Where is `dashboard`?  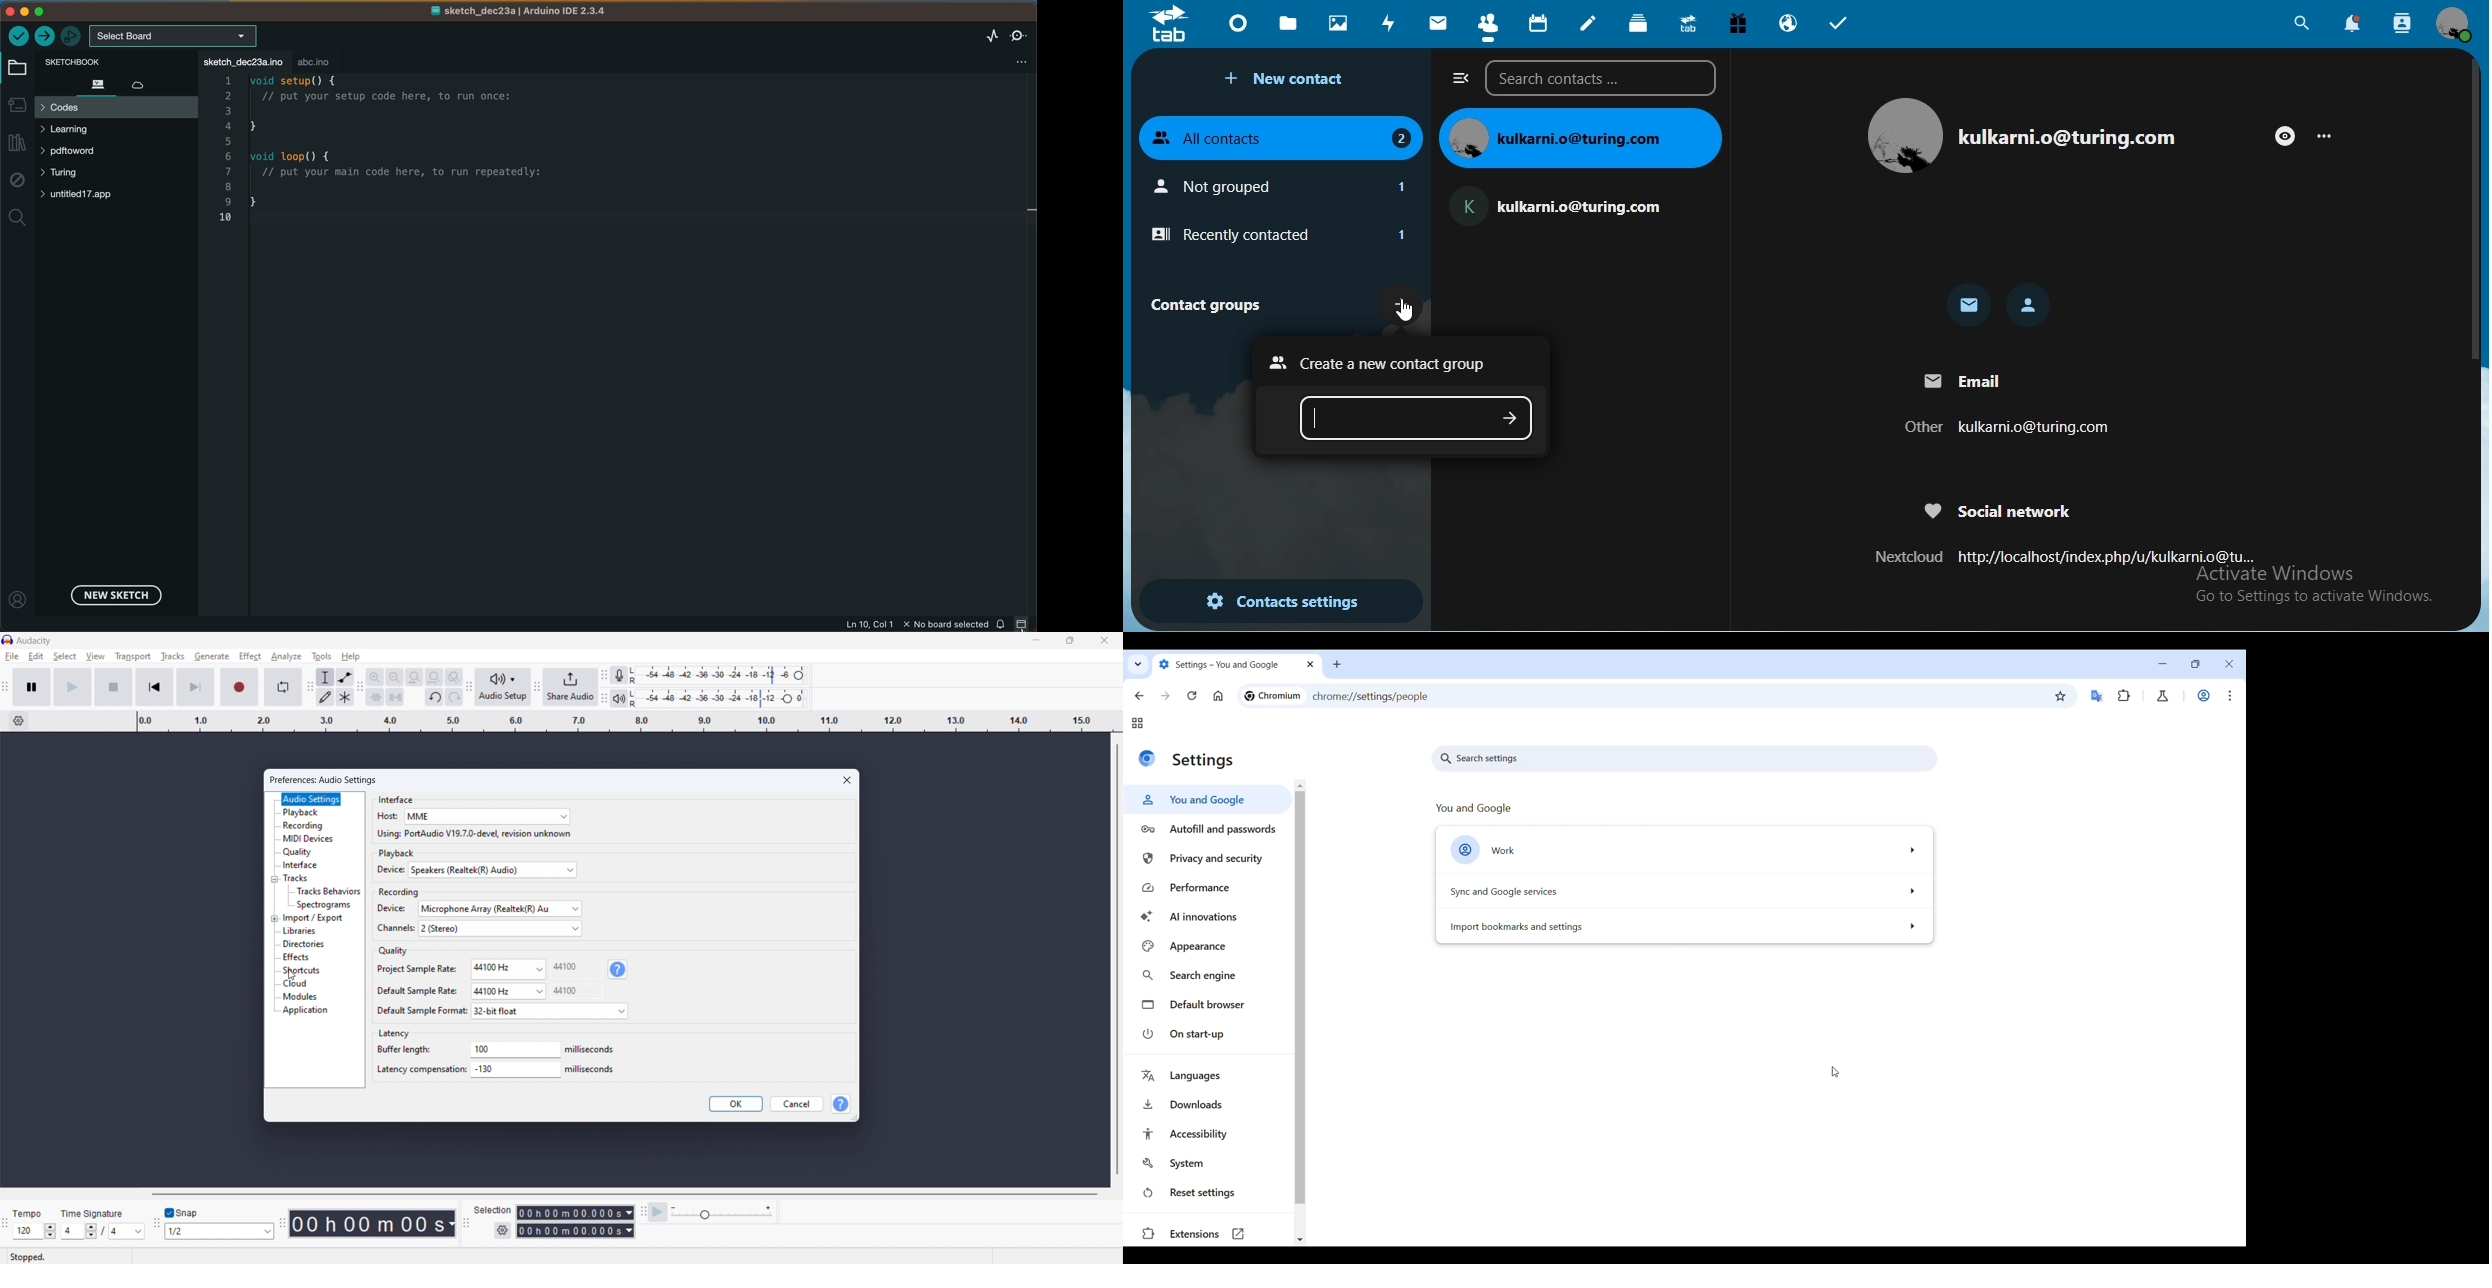 dashboard is located at coordinates (1241, 28).